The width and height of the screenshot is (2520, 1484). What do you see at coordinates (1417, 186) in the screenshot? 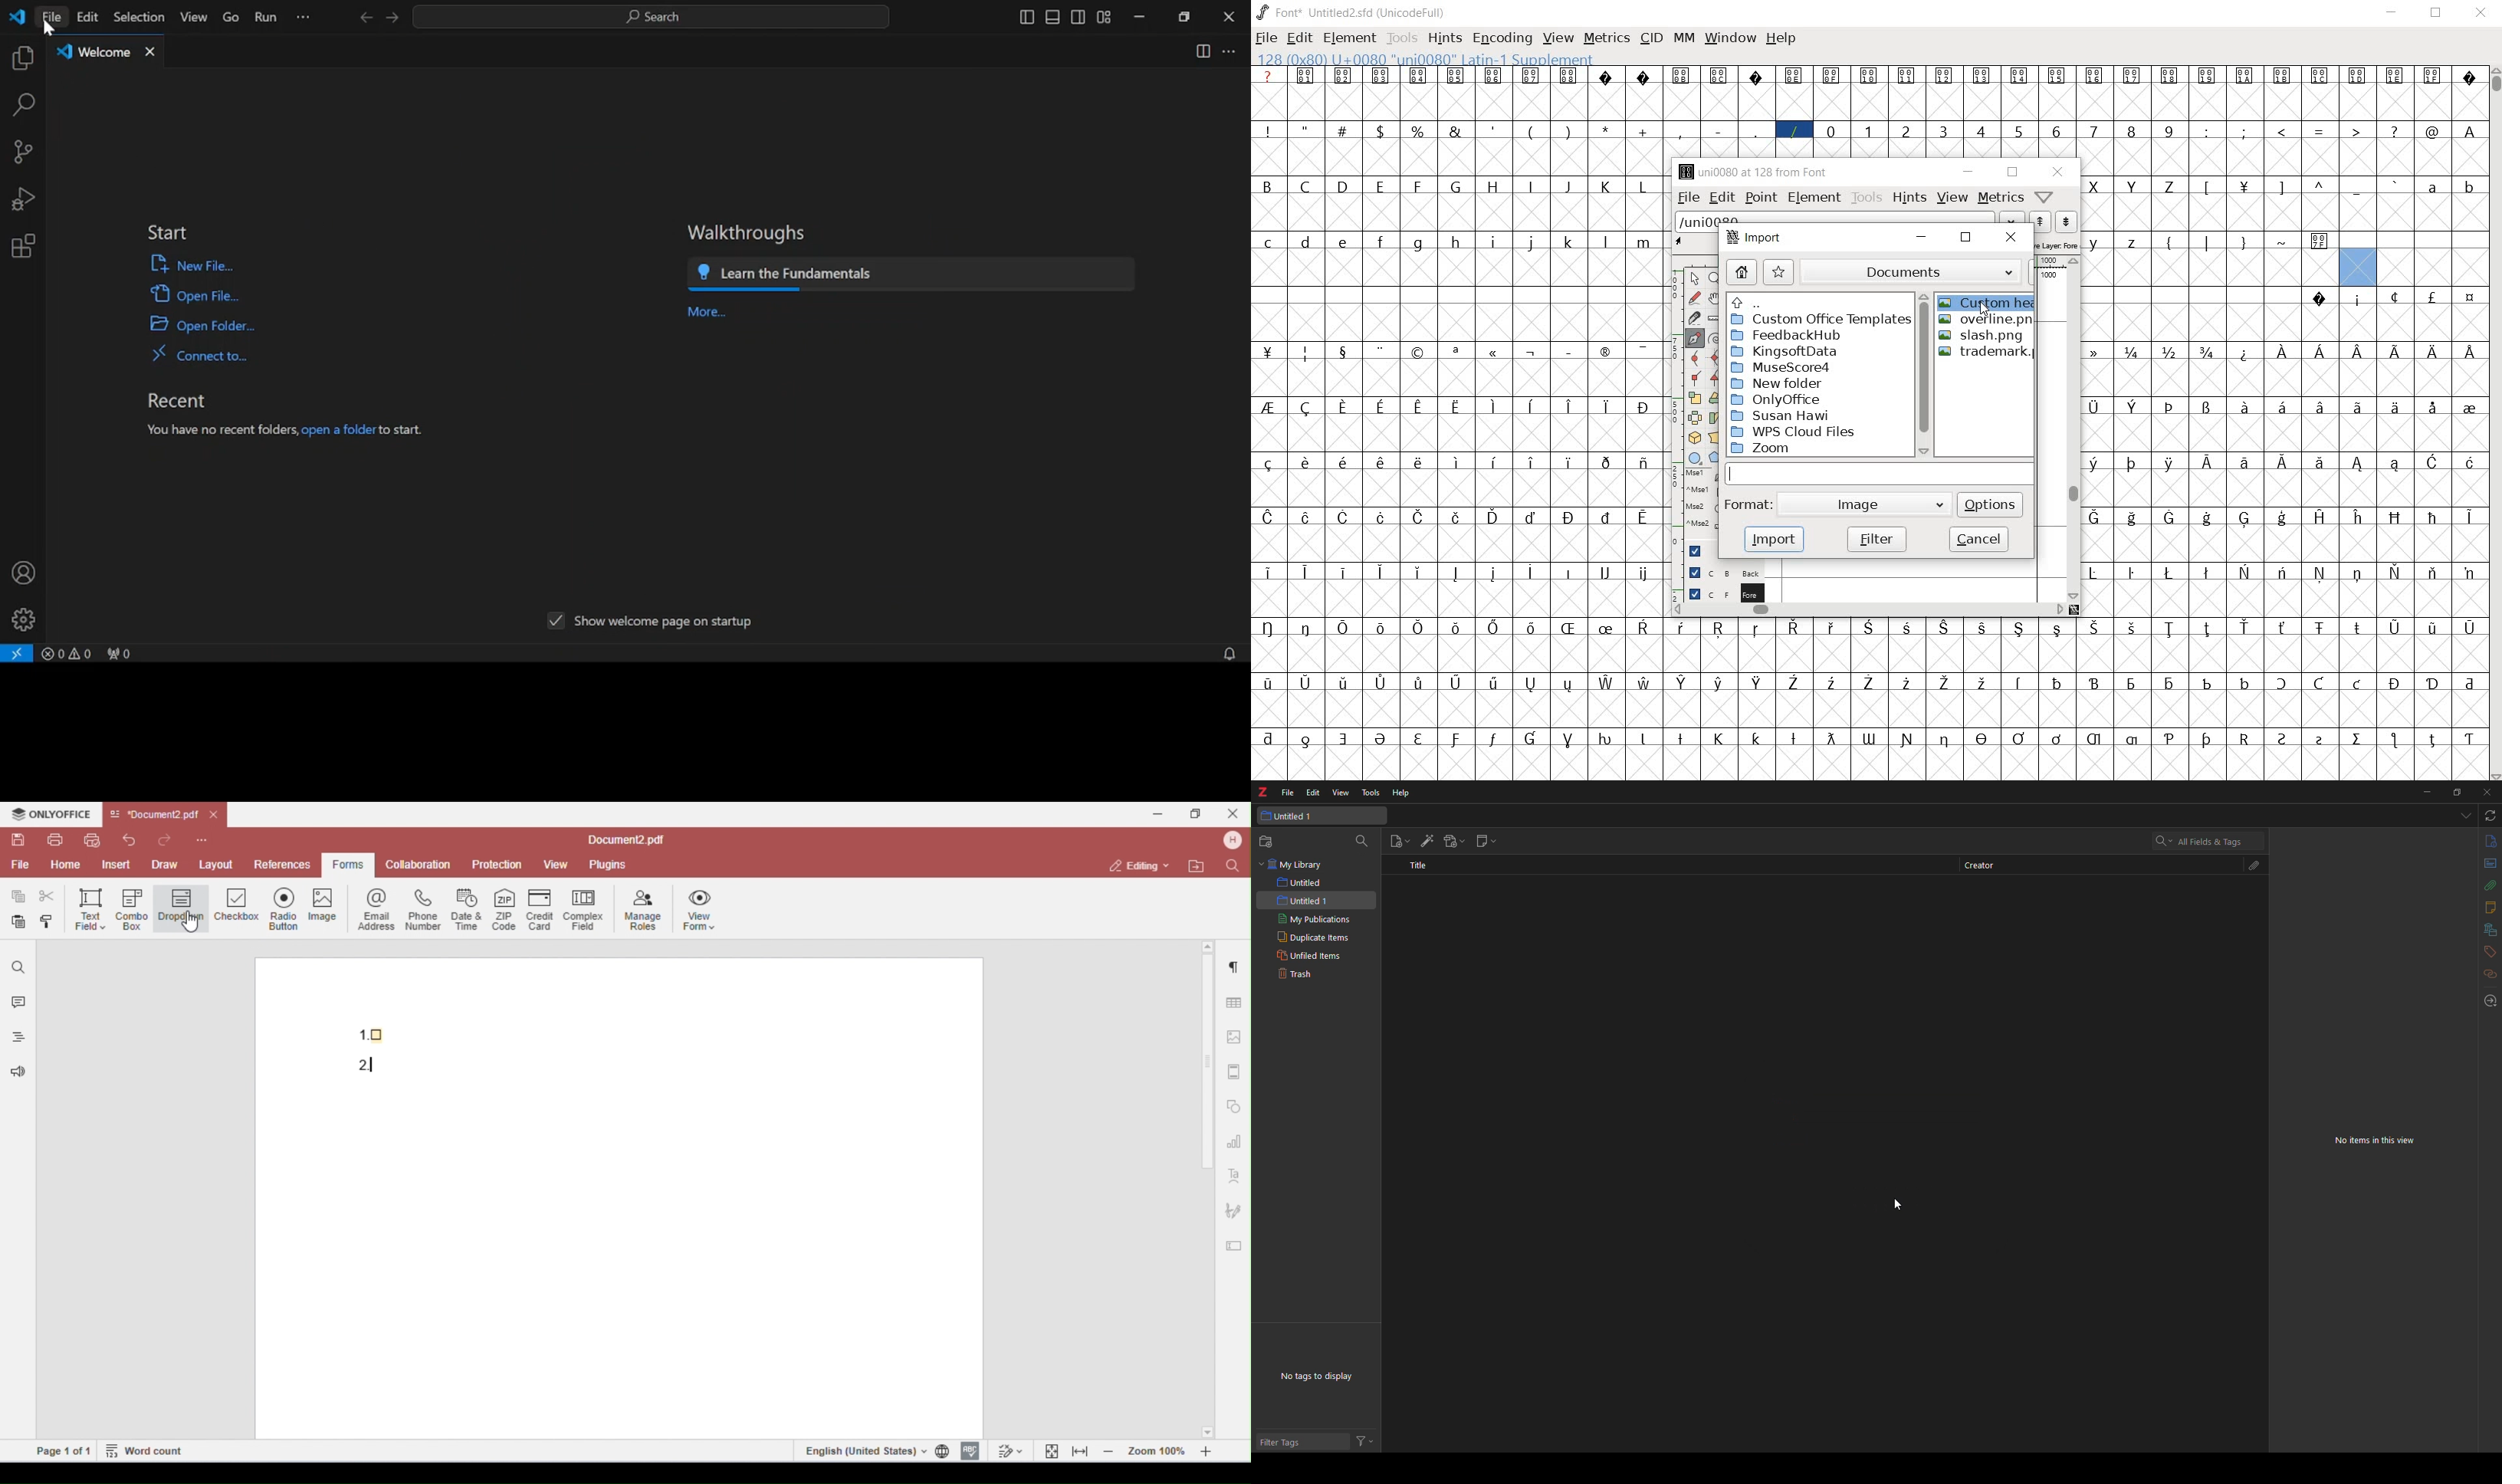
I see `glyph` at bounding box center [1417, 186].